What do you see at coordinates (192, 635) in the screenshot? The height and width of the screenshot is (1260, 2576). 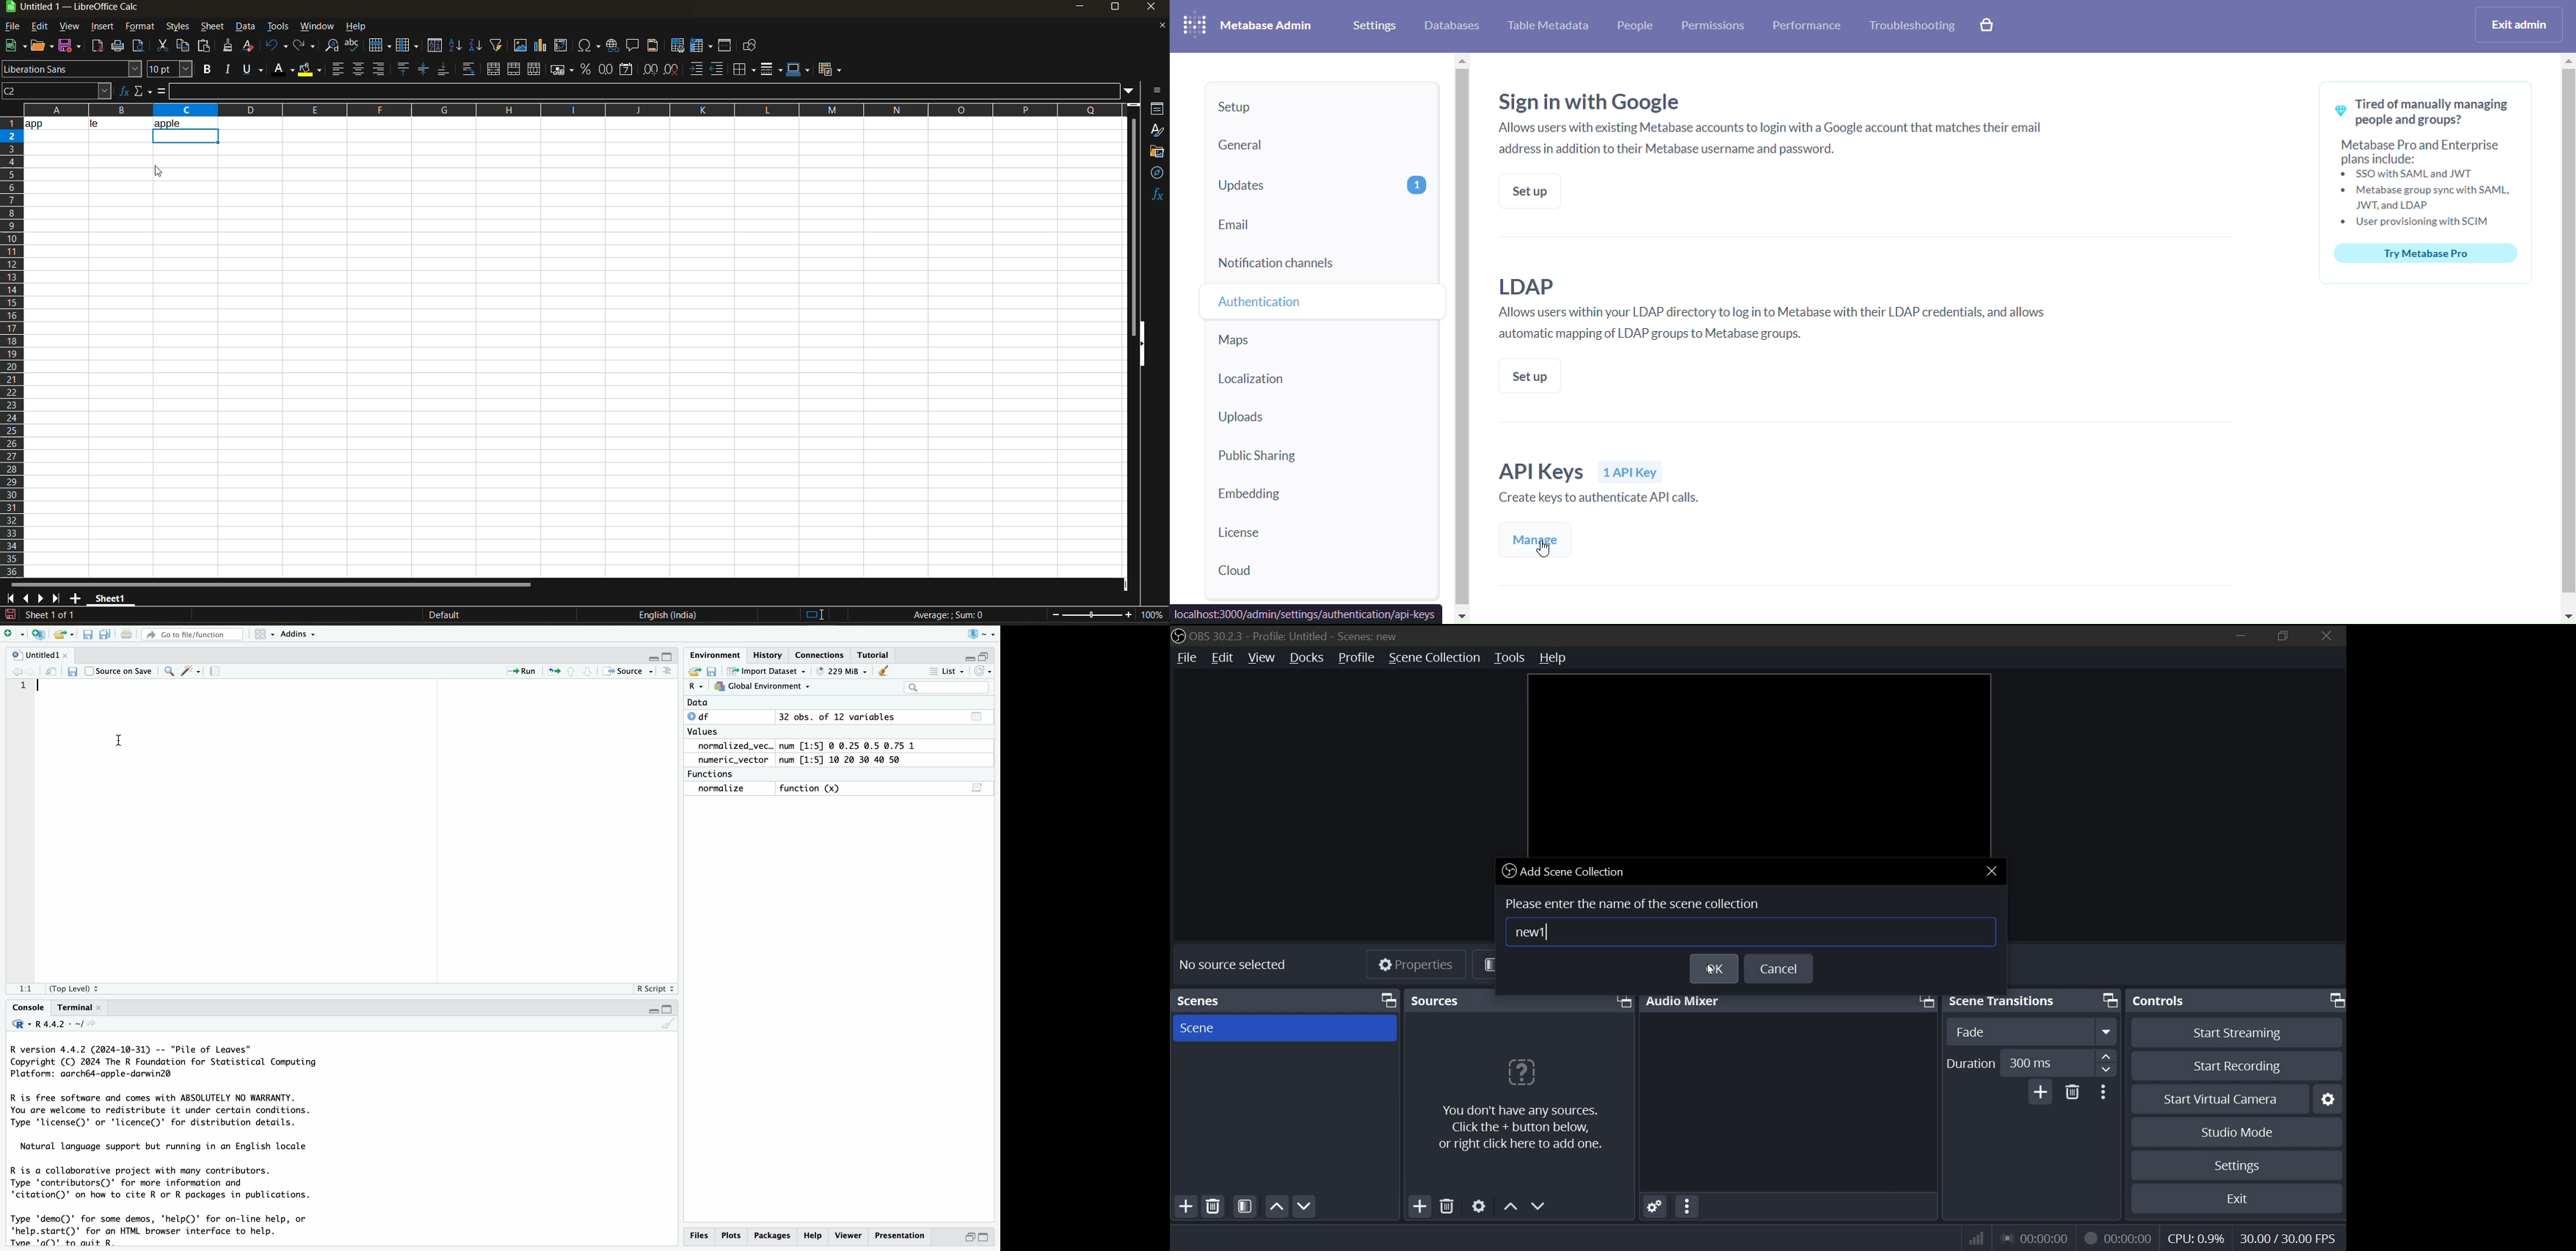 I see `Go to file/function` at bounding box center [192, 635].